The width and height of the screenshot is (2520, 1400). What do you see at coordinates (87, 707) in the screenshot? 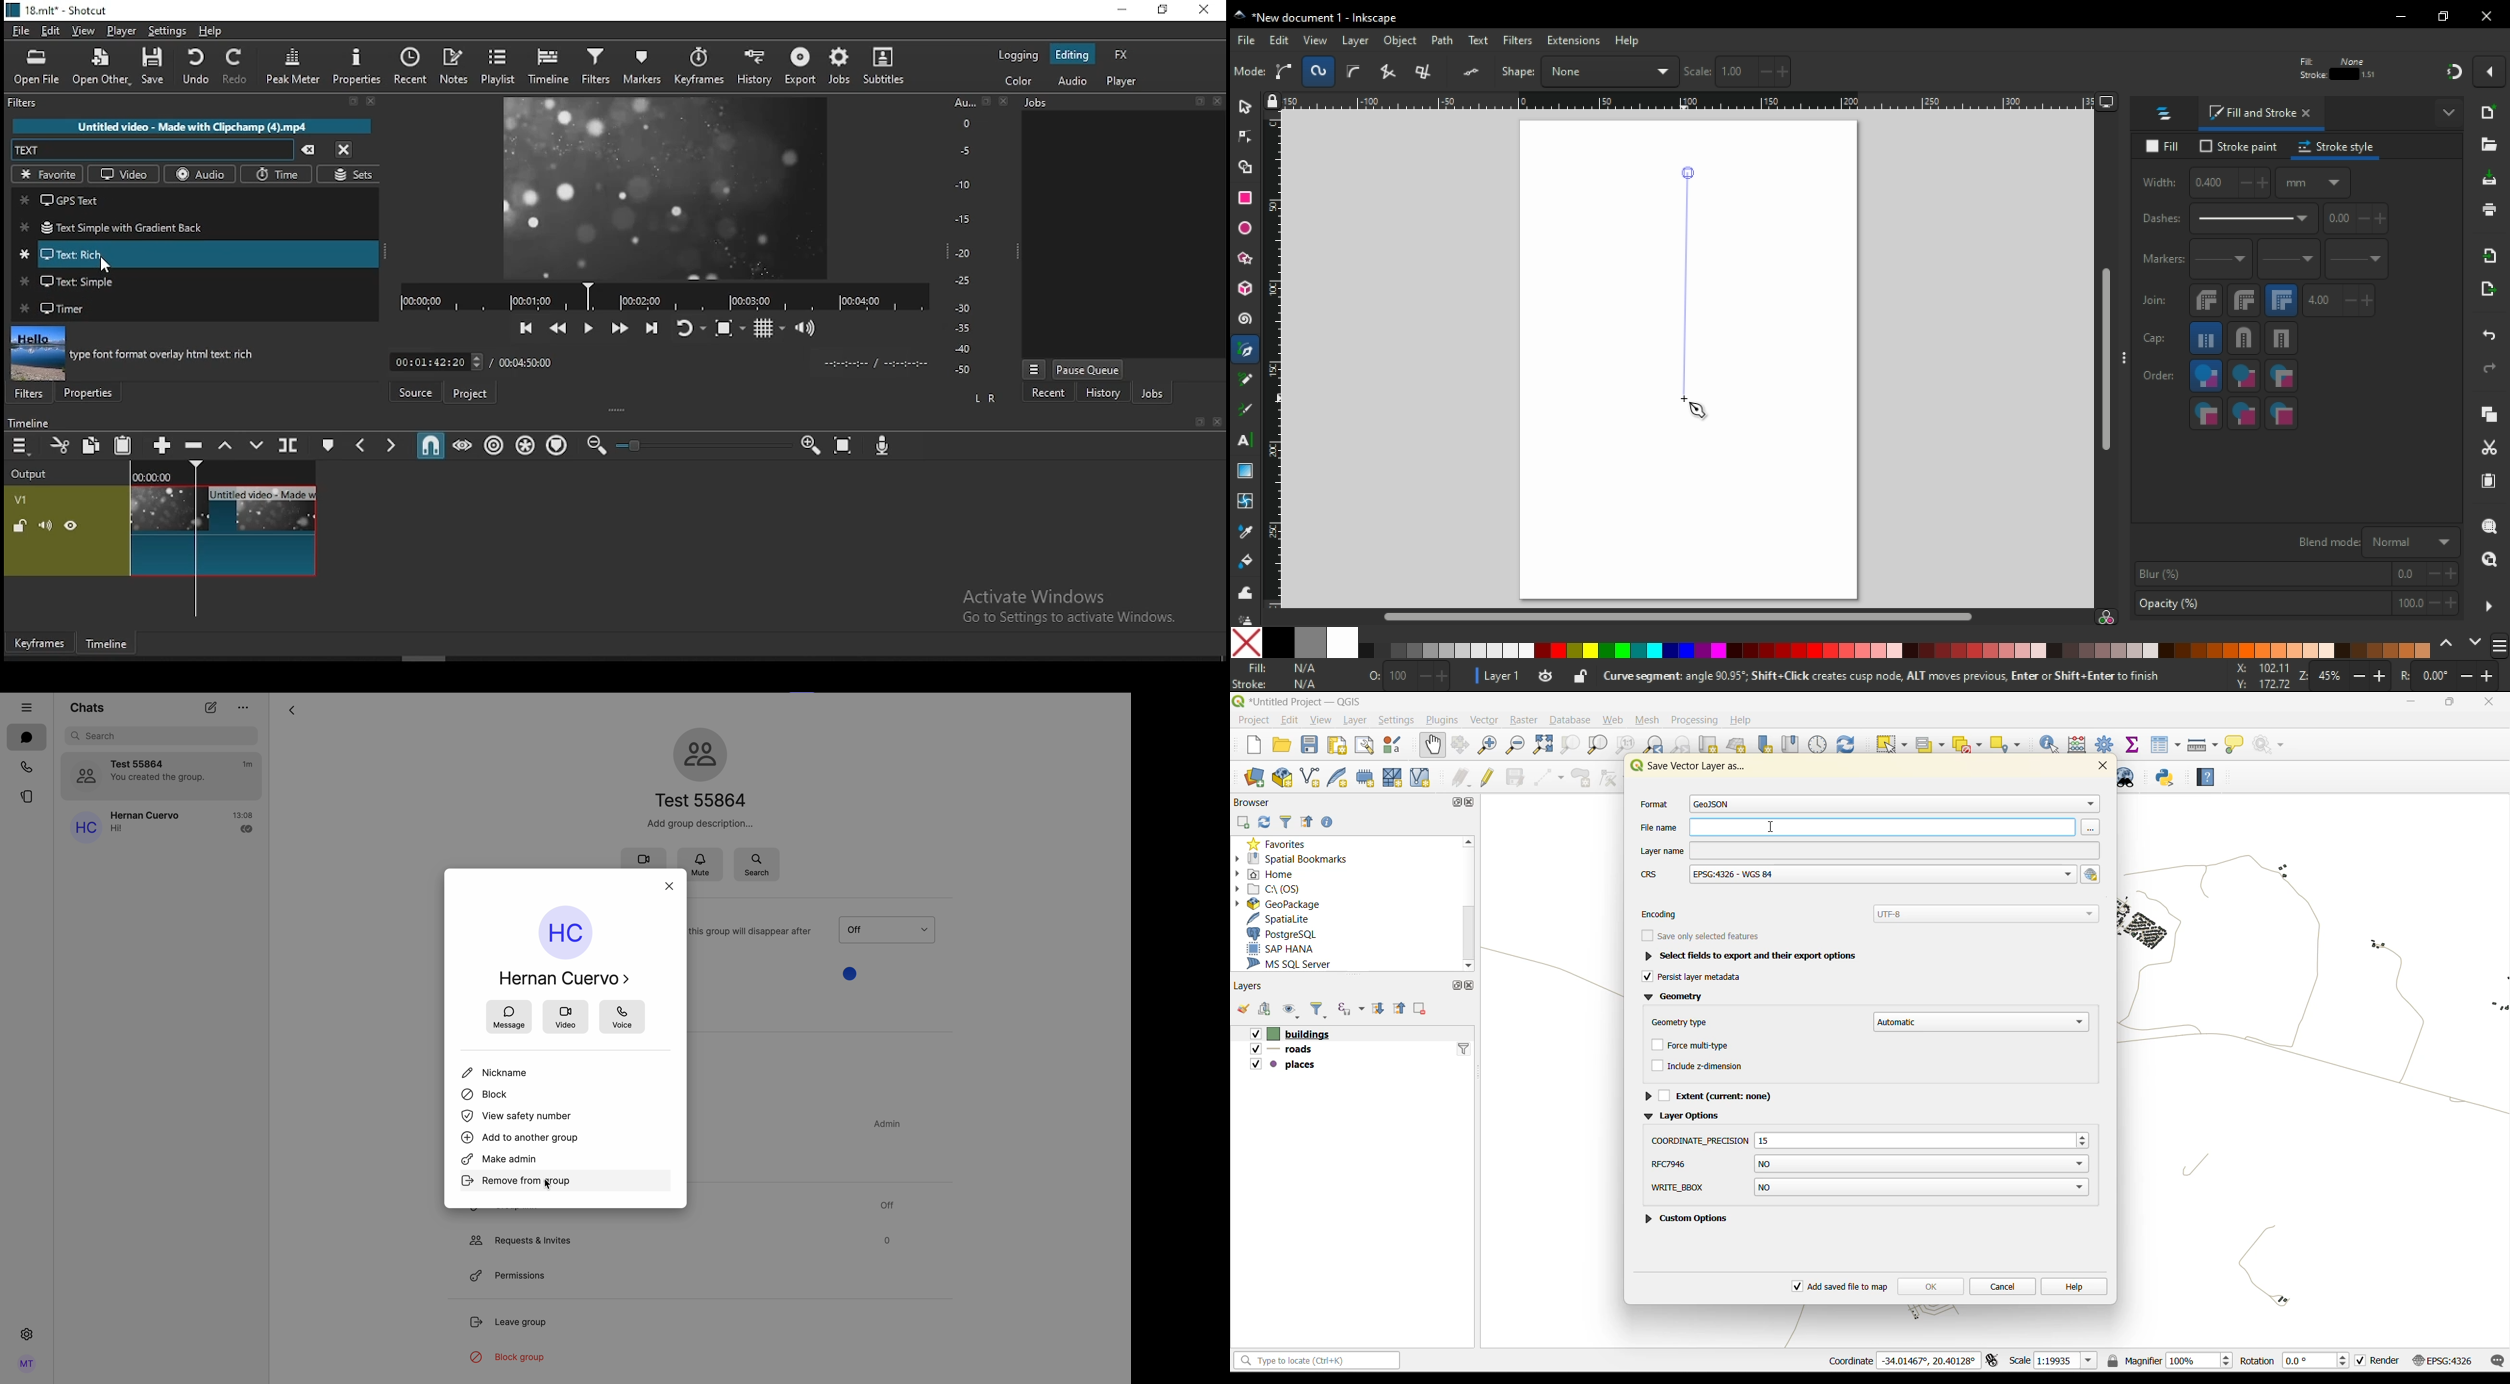
I see `chats` at bounding box center [87, 707].